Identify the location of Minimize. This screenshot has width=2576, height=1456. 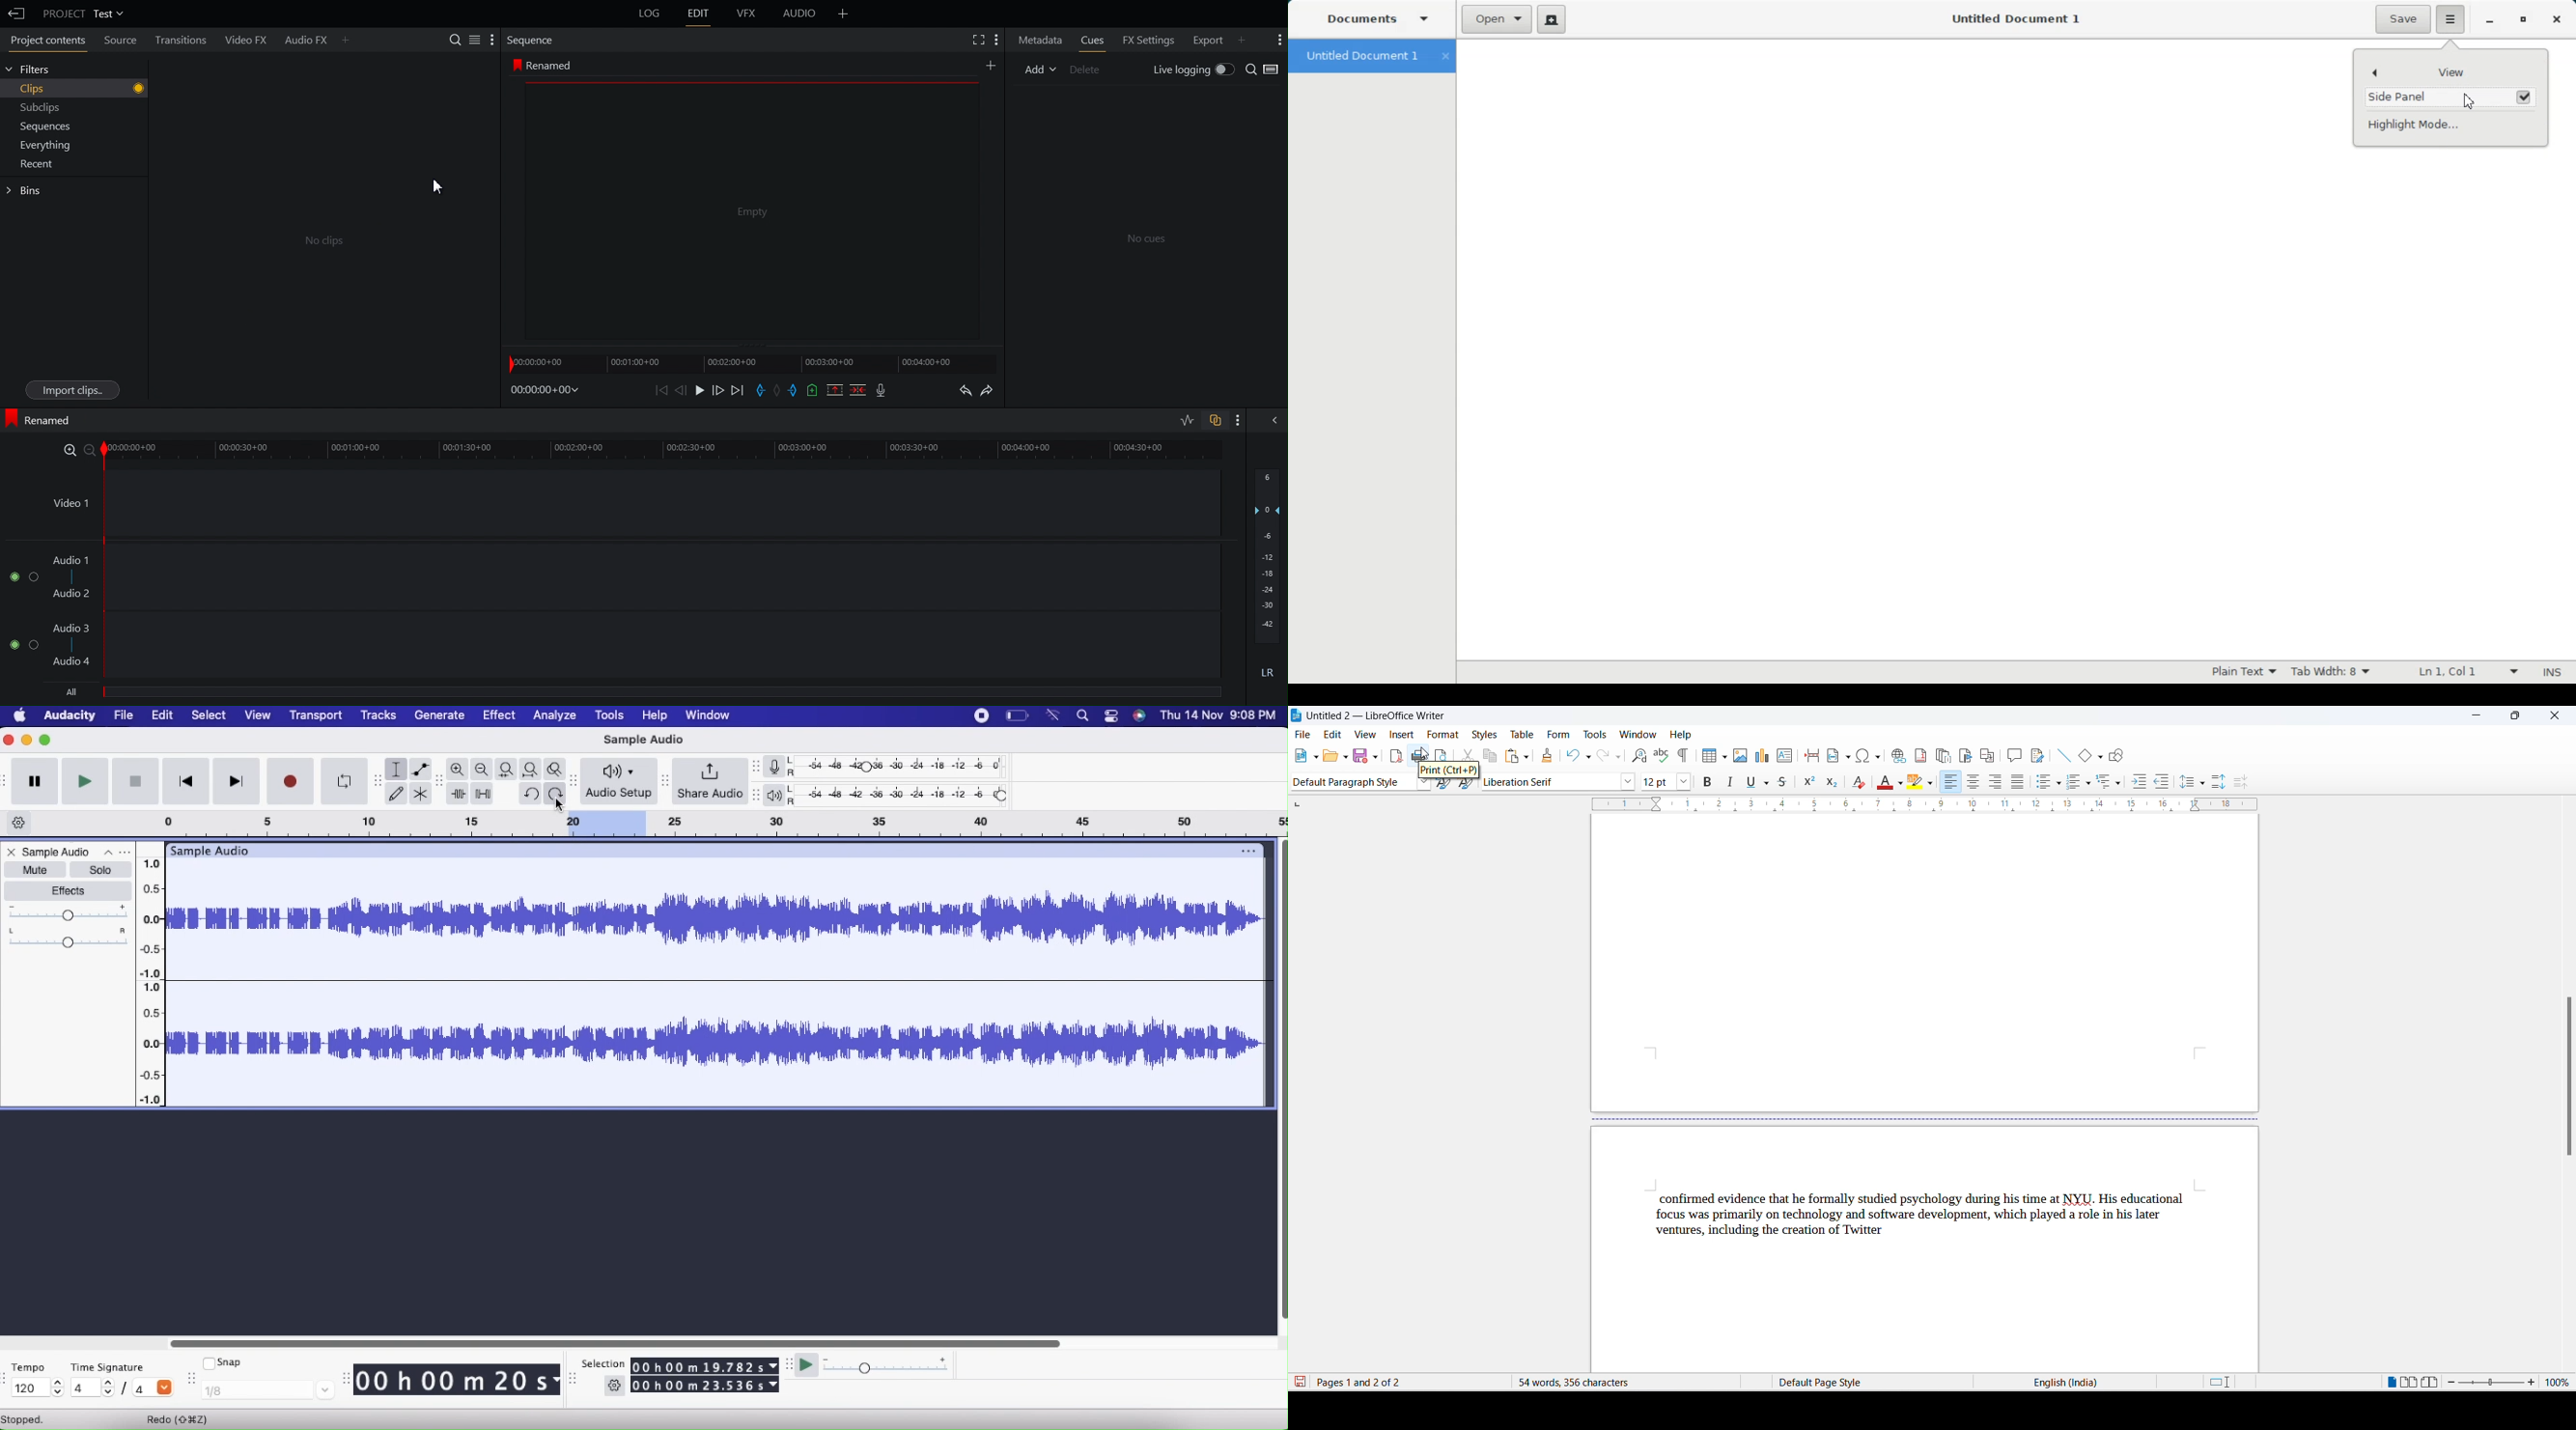
(26, 740).